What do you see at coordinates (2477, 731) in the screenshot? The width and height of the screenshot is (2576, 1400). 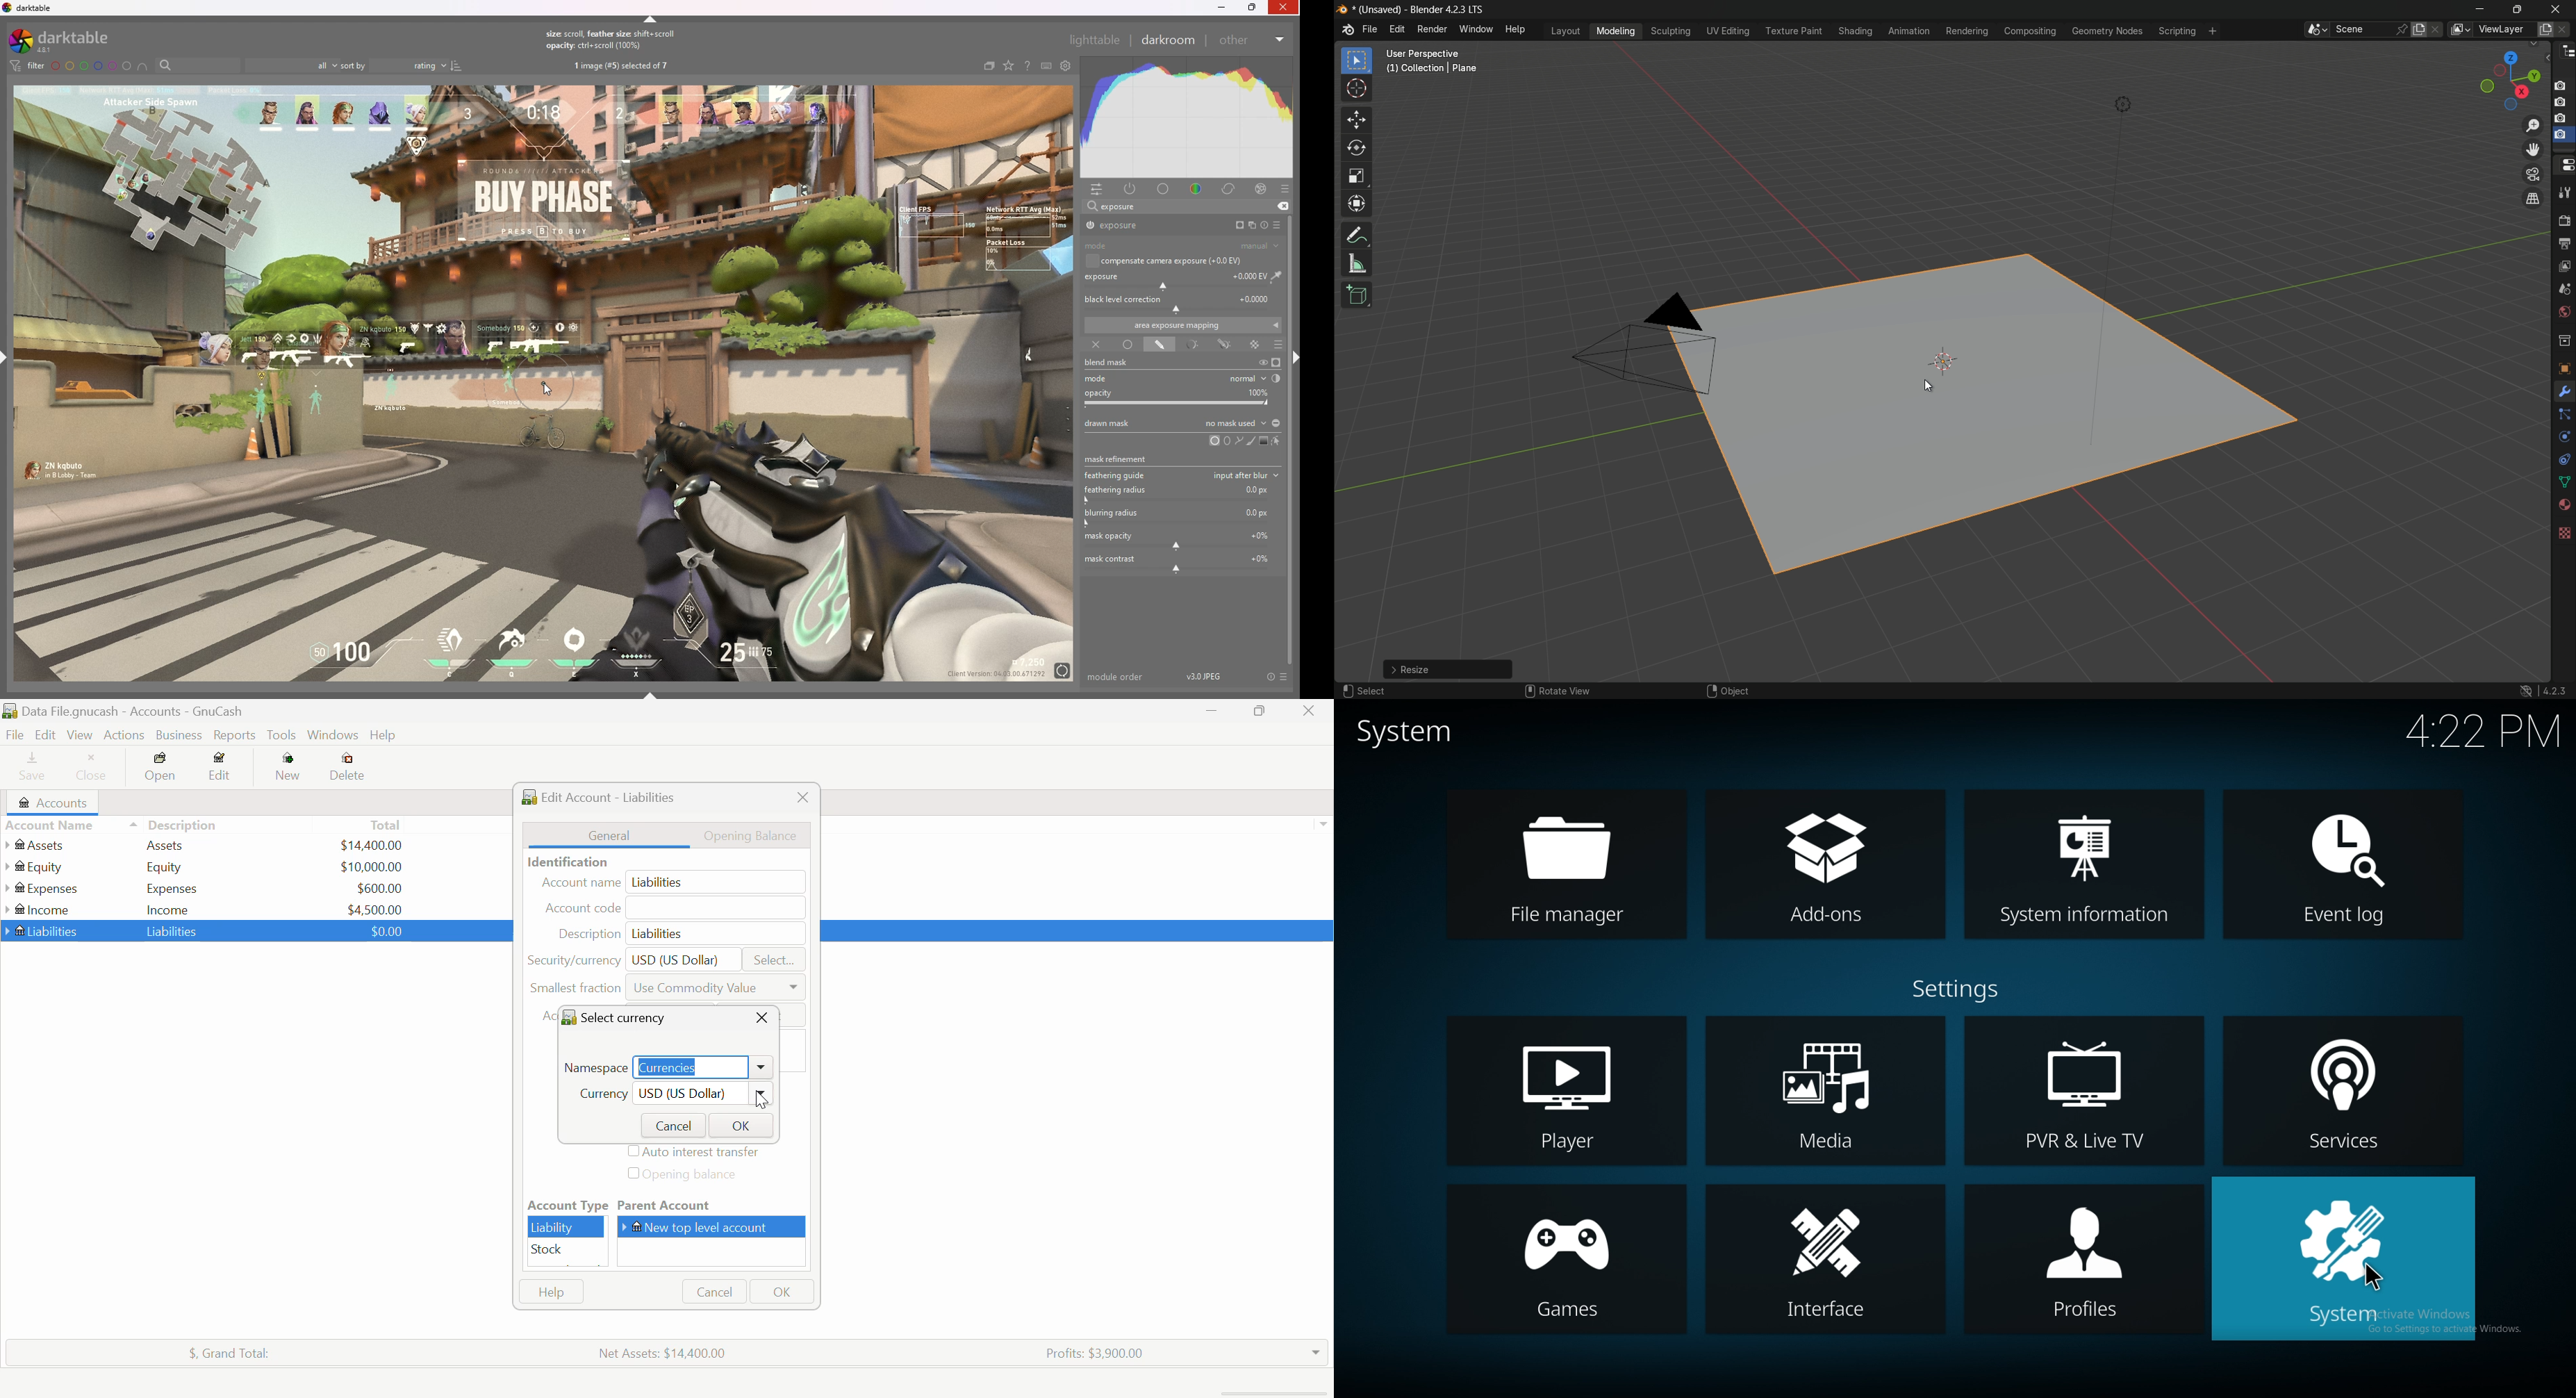 I see `time` at bounding box center [2477, 731].